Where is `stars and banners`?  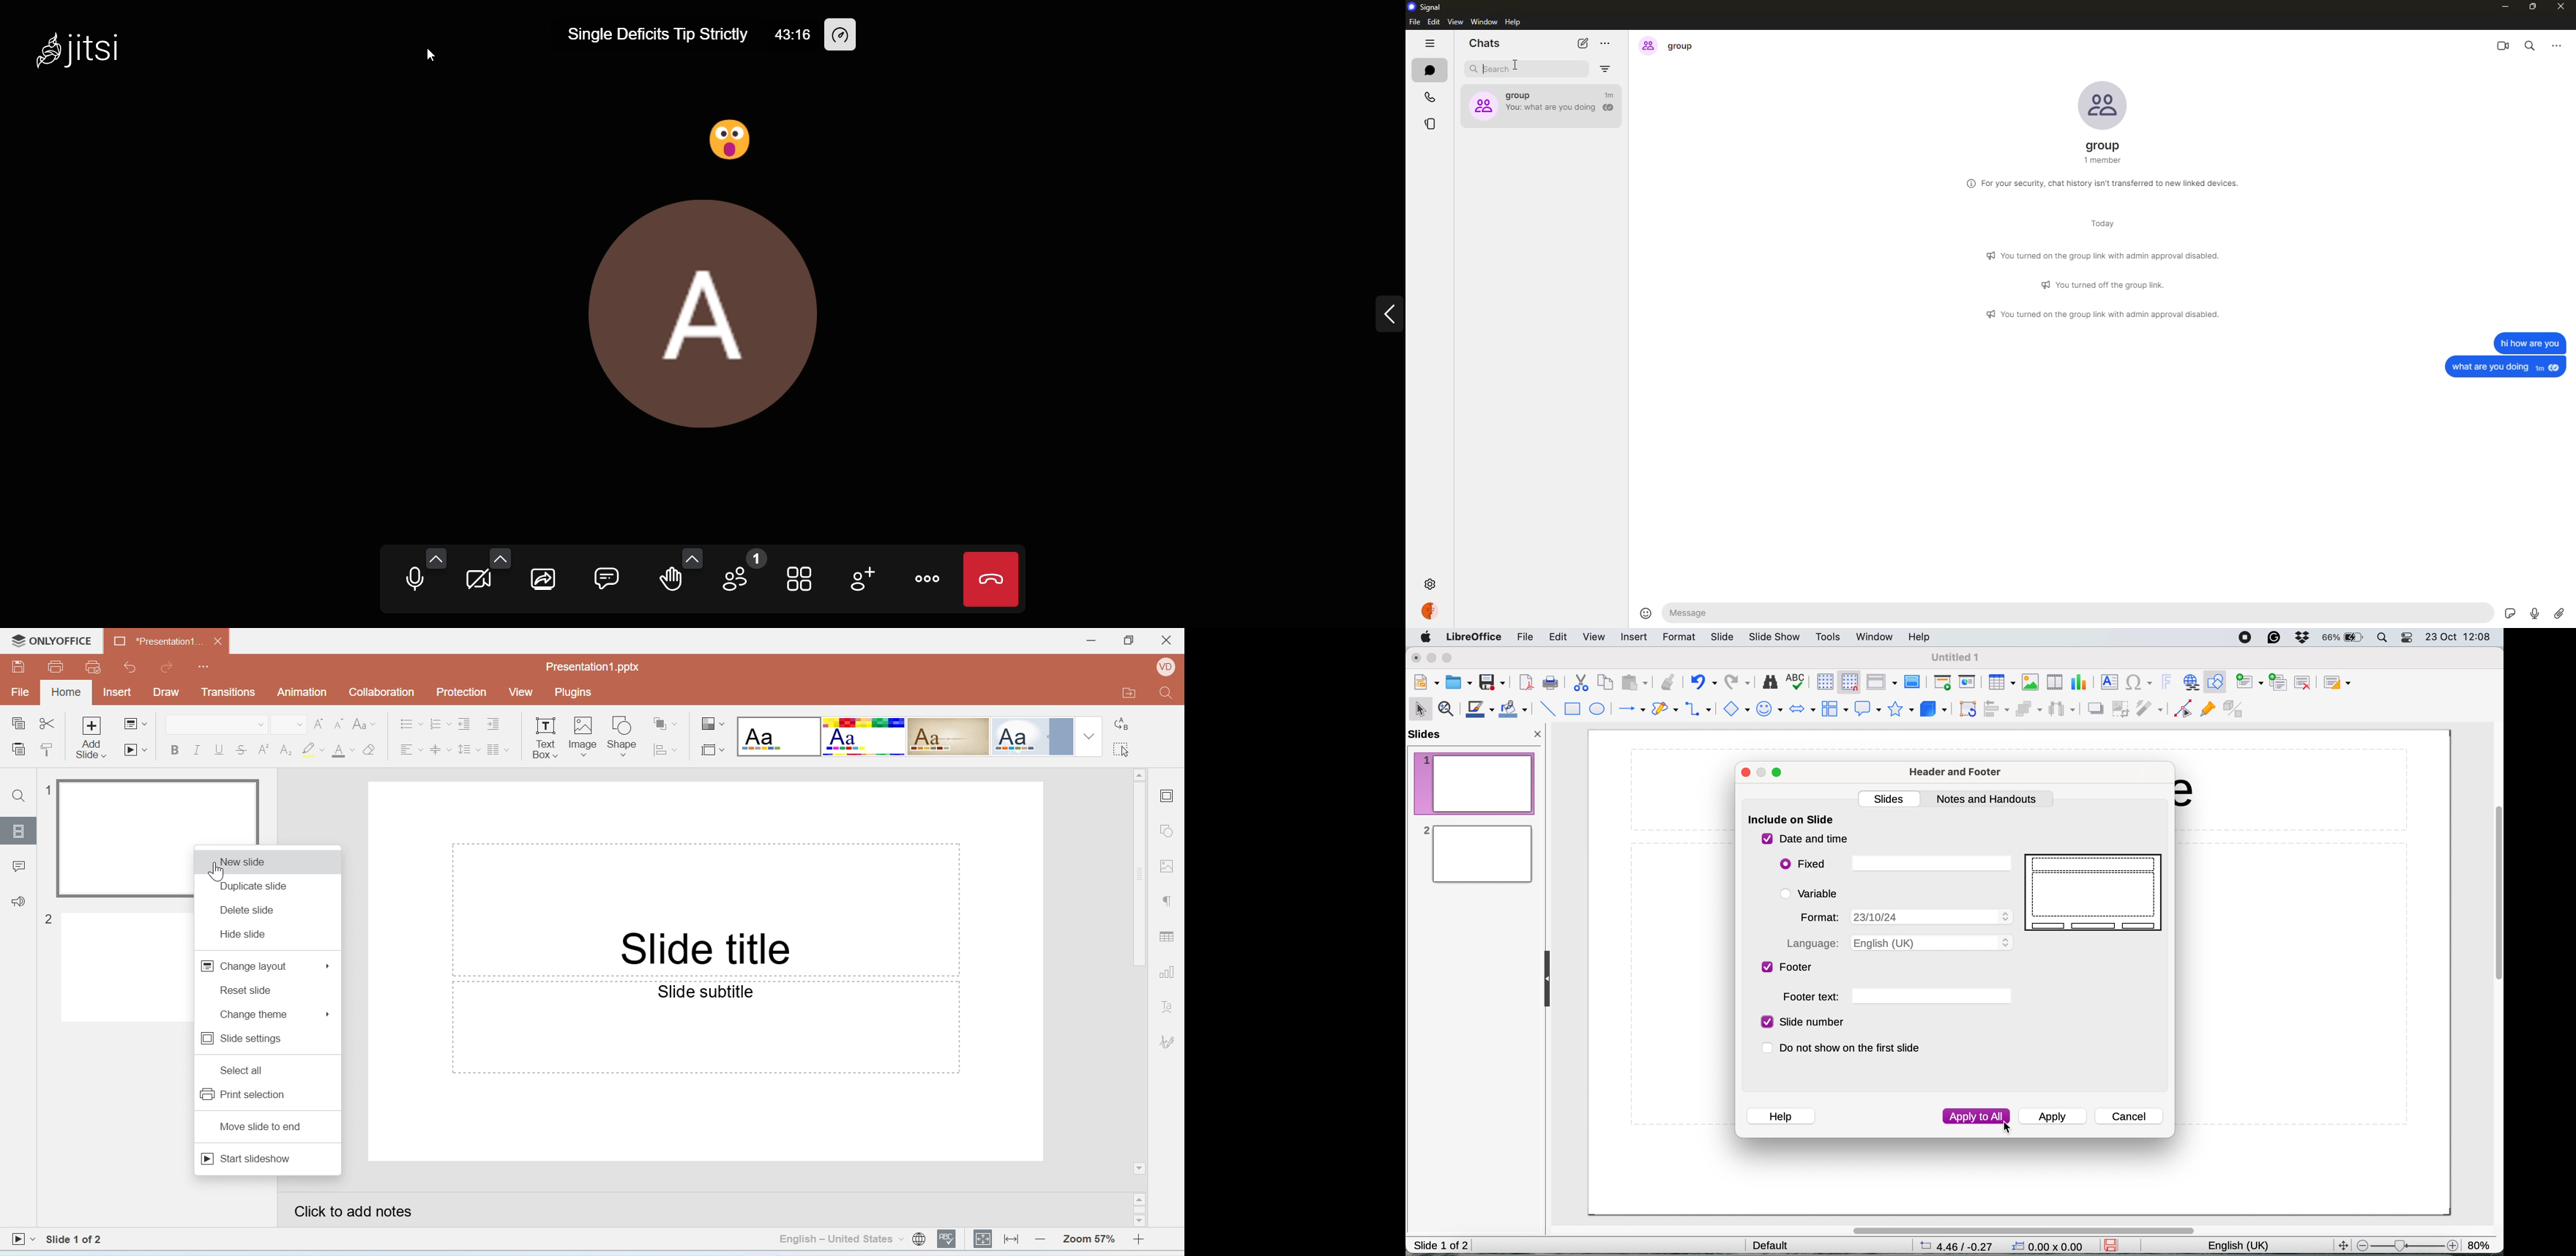
stars and banners is located at coordinates (1899, 709).